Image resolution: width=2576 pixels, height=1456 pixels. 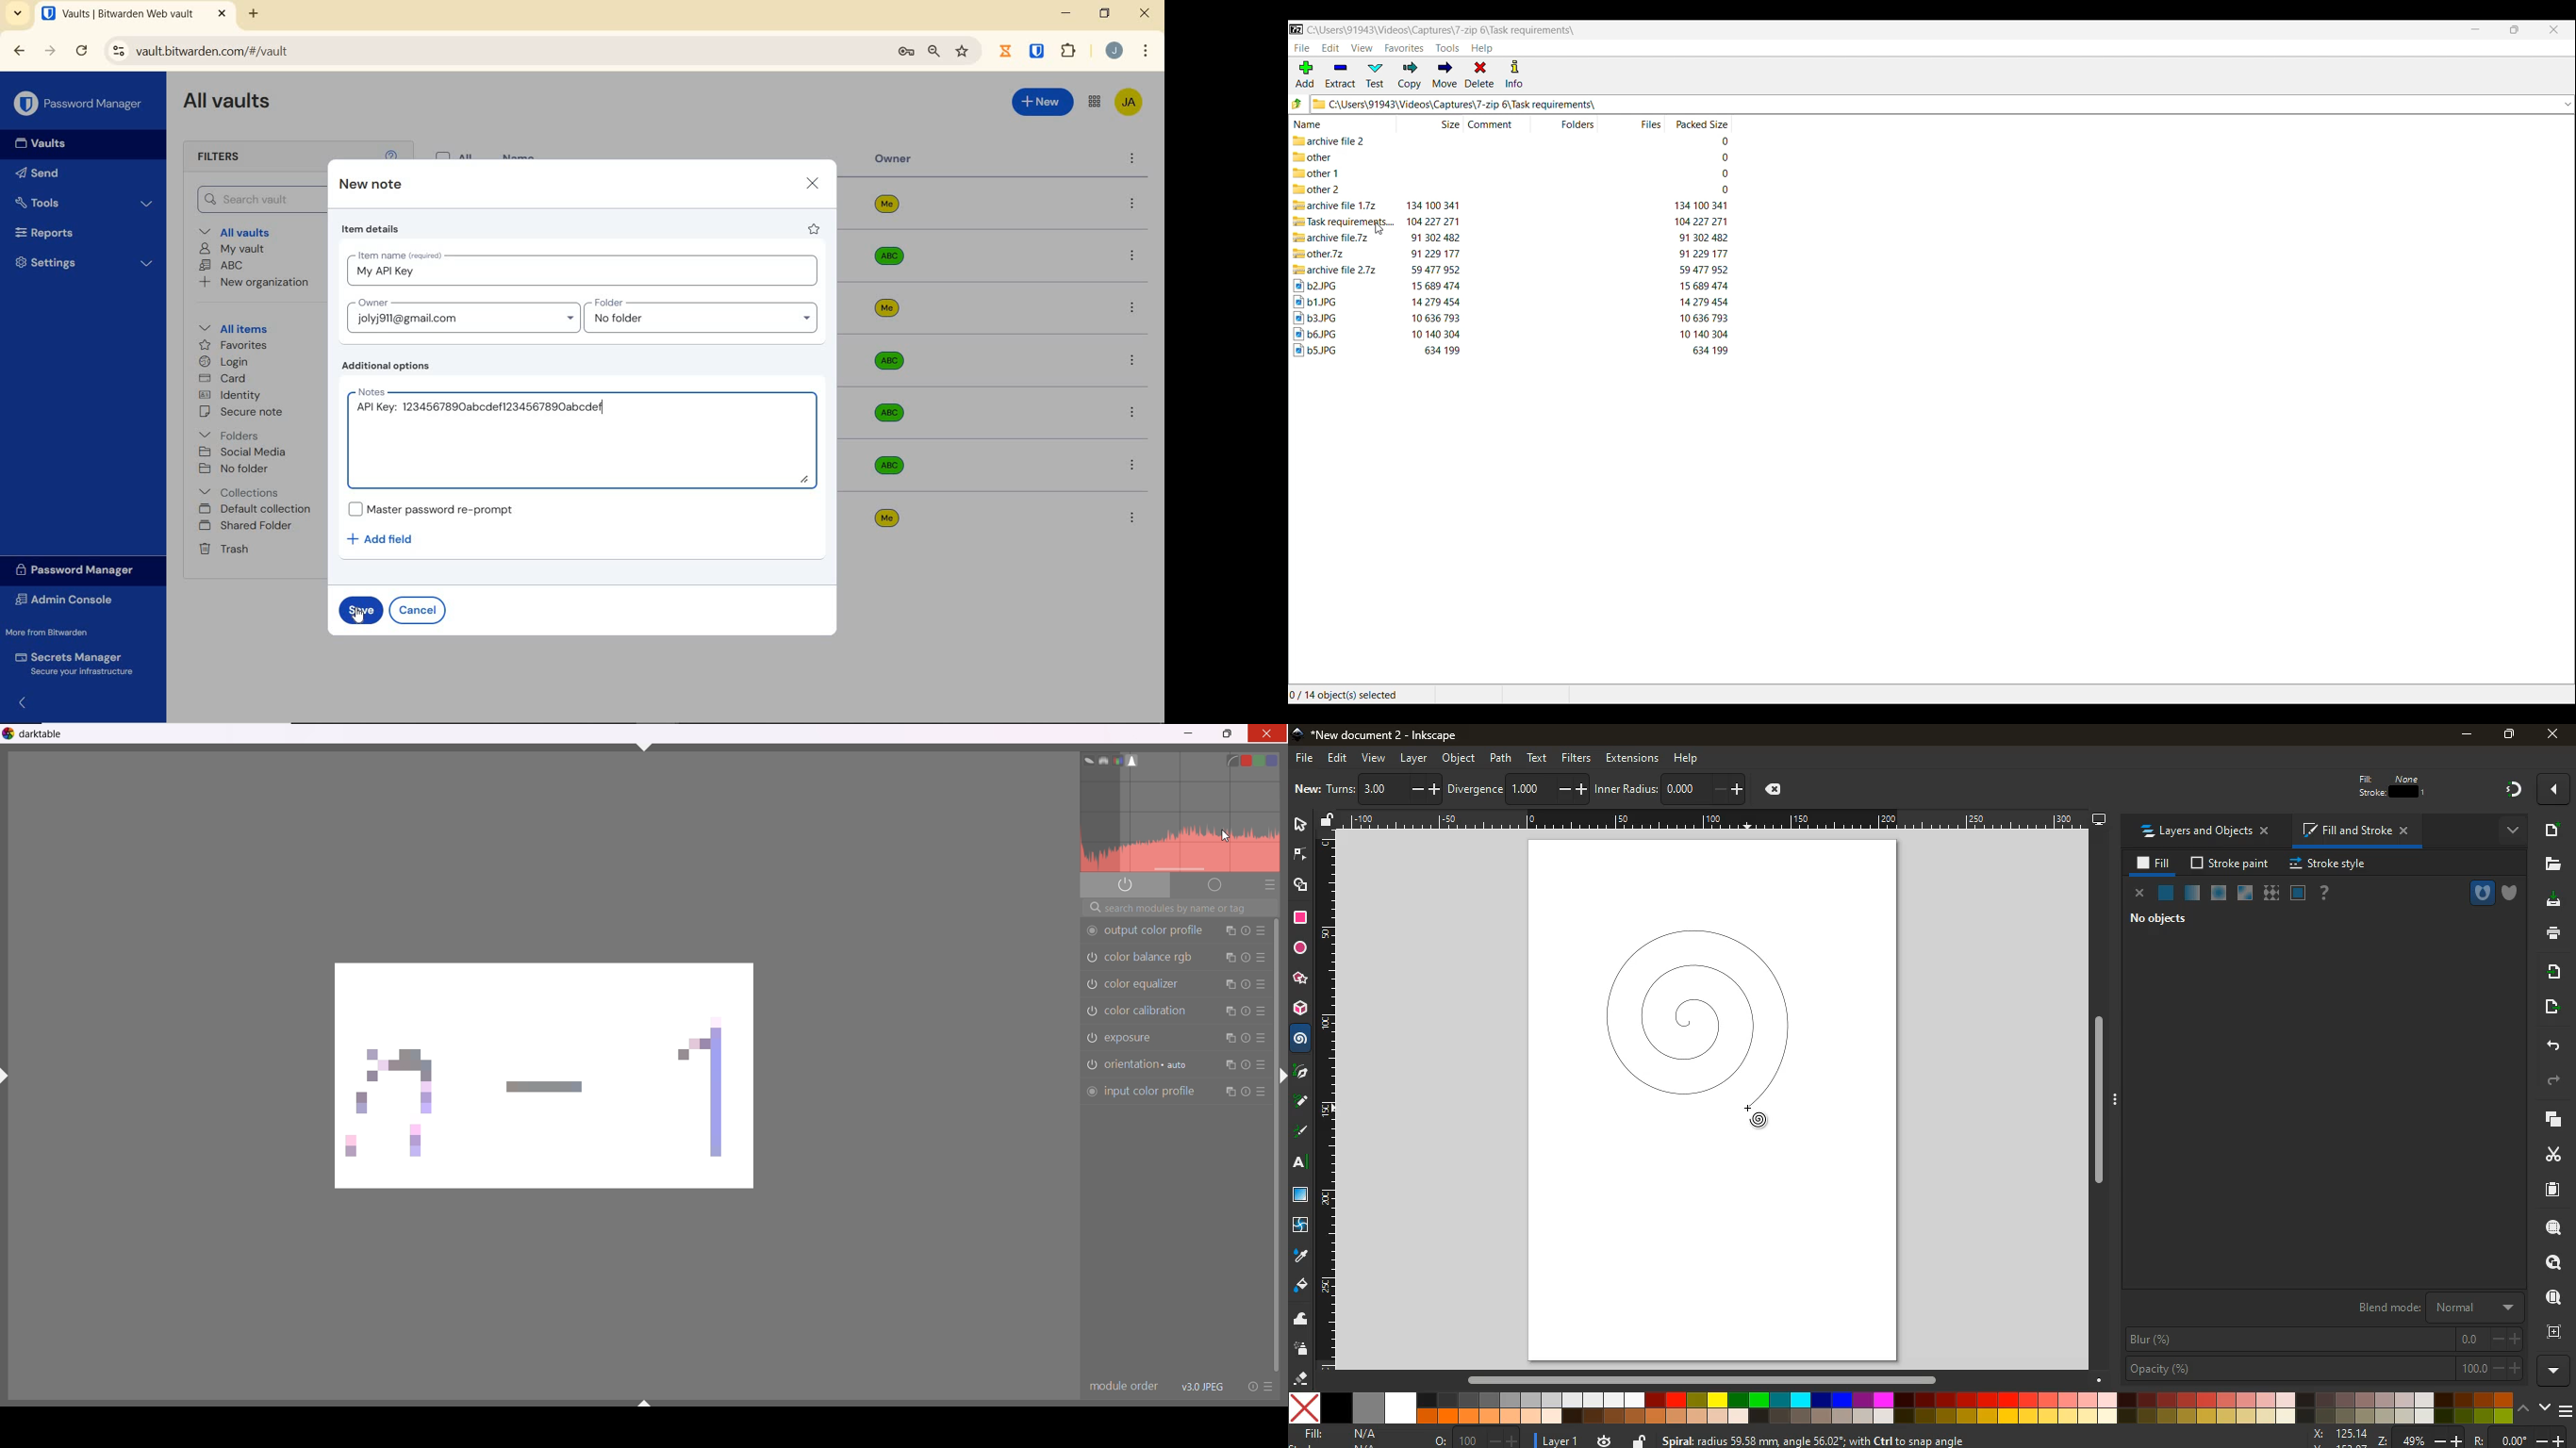 I want to click on Minimize, so click(x=2476, y=29).